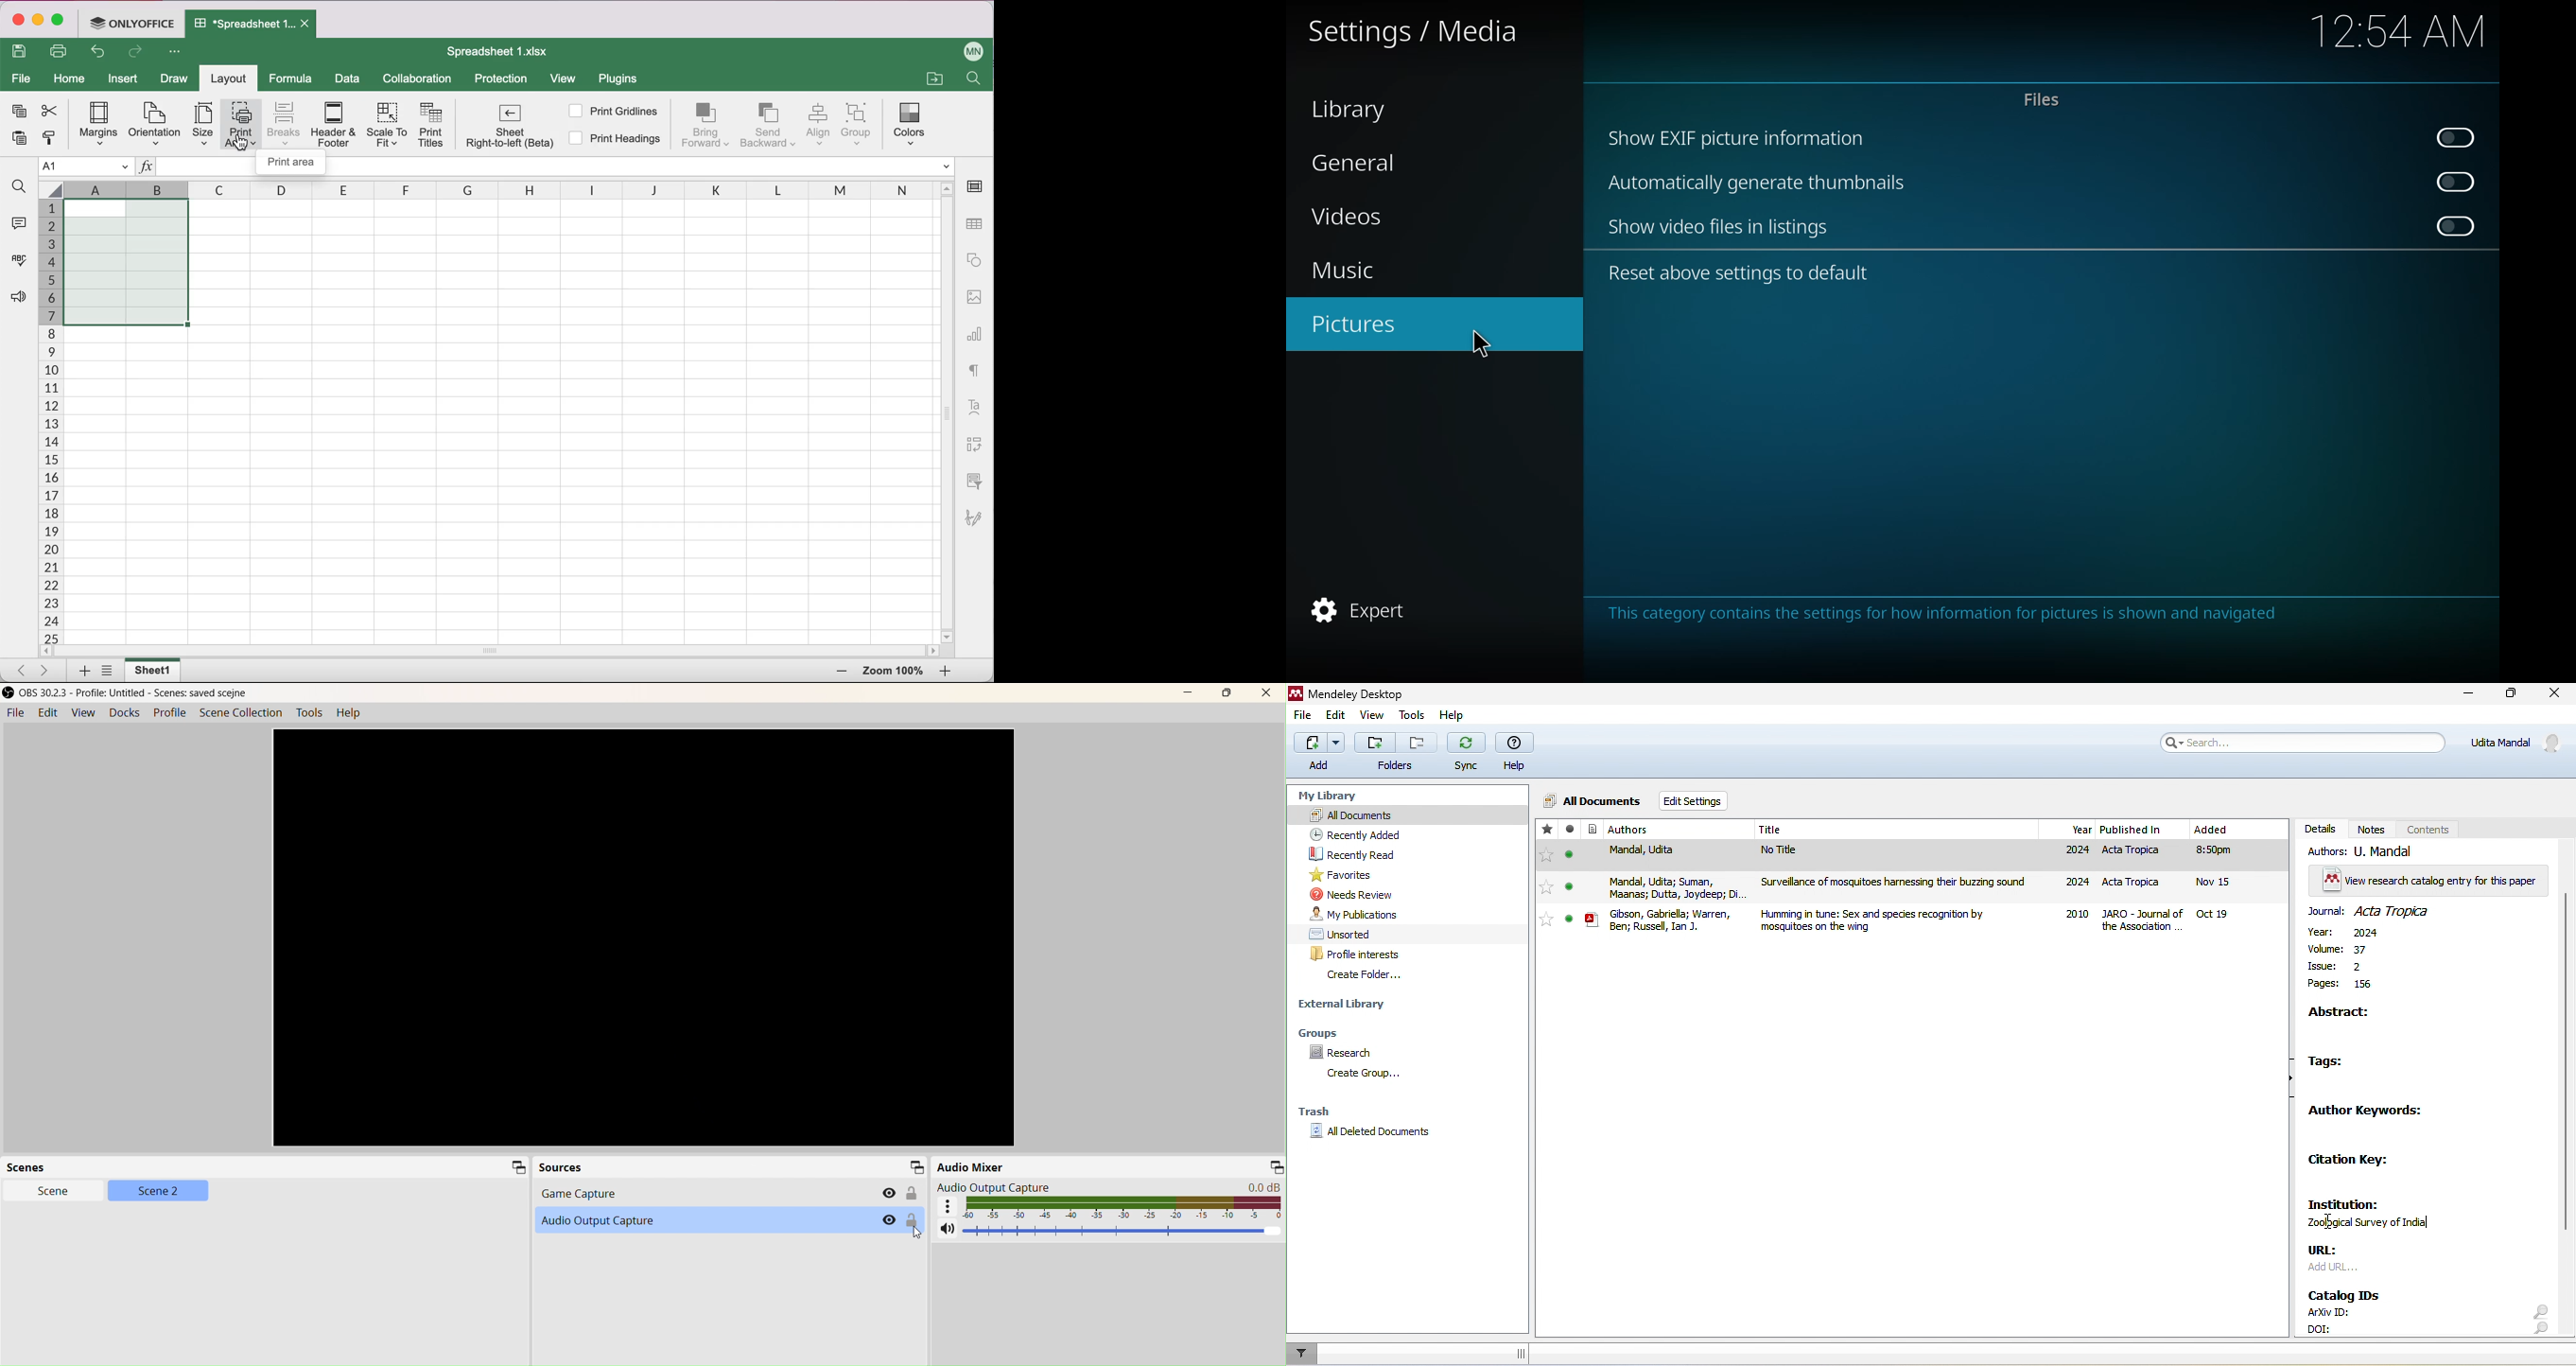  What do you see at coordinates (101, 54) in the screenshot?
I see `undo` at bounding box center [101, 54].